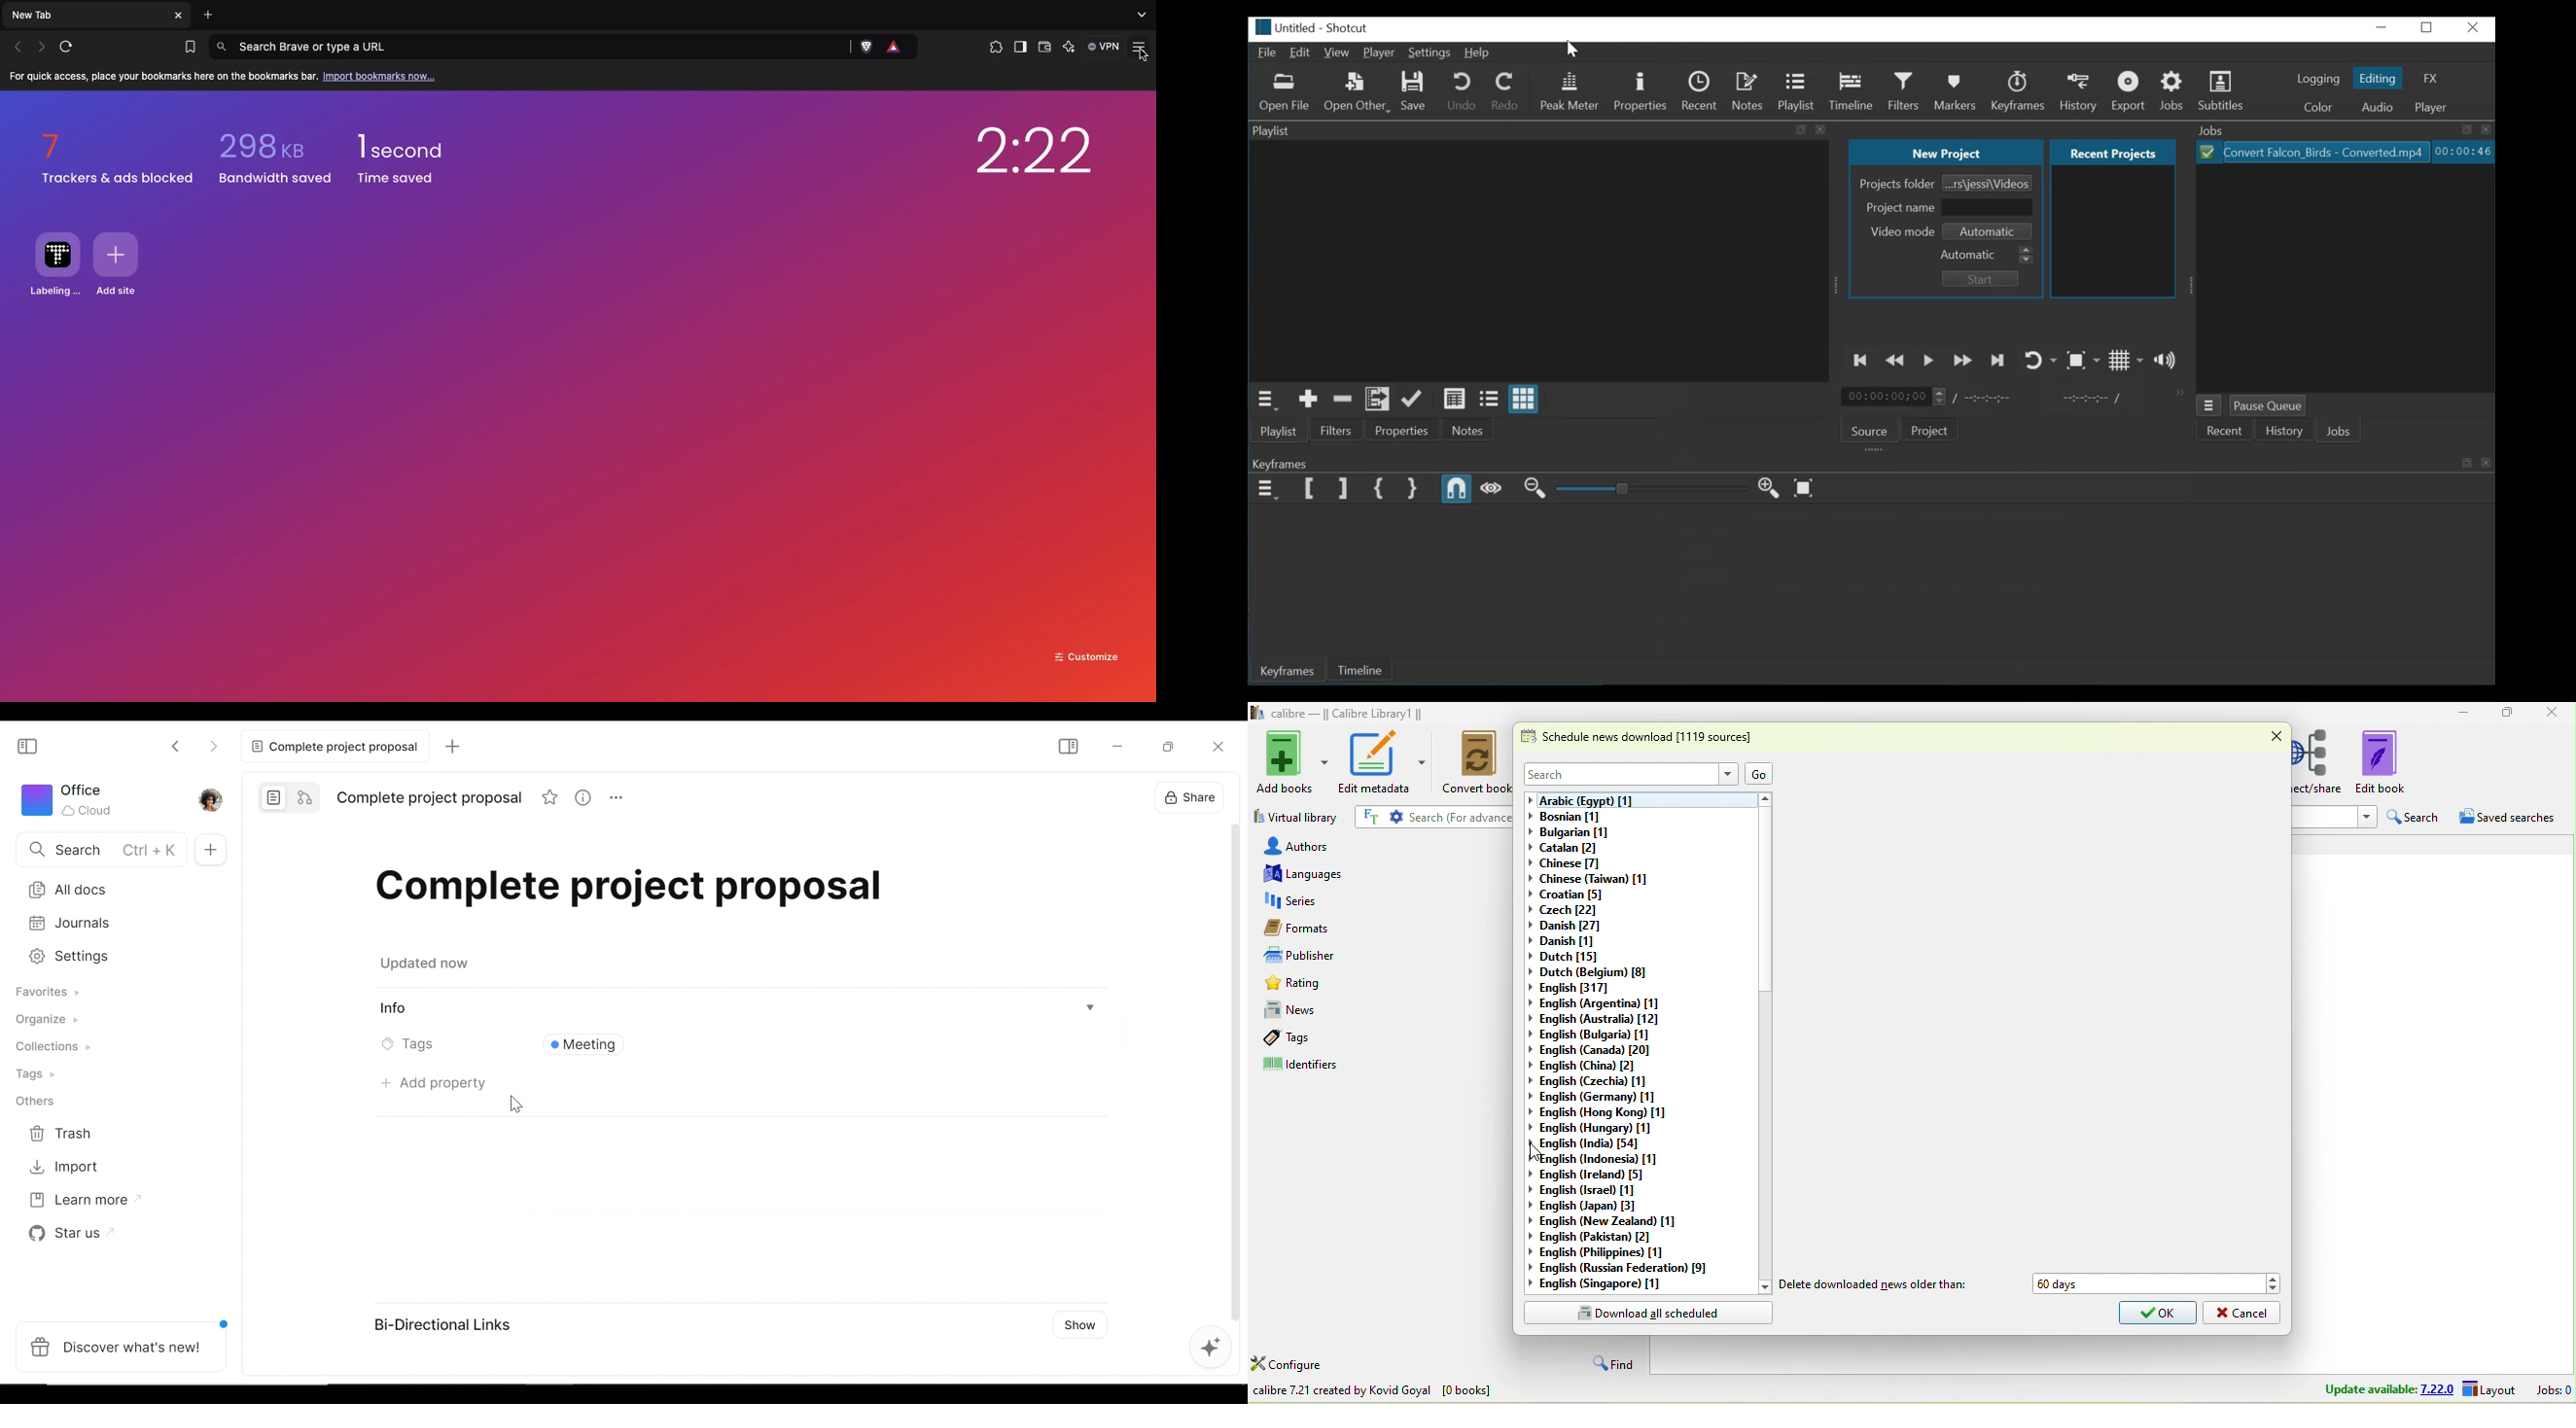 The image size is (2576, 1428). Describe the element at coordinates (2226, 91) in the screenshot. I see `Subtitles` at that location.